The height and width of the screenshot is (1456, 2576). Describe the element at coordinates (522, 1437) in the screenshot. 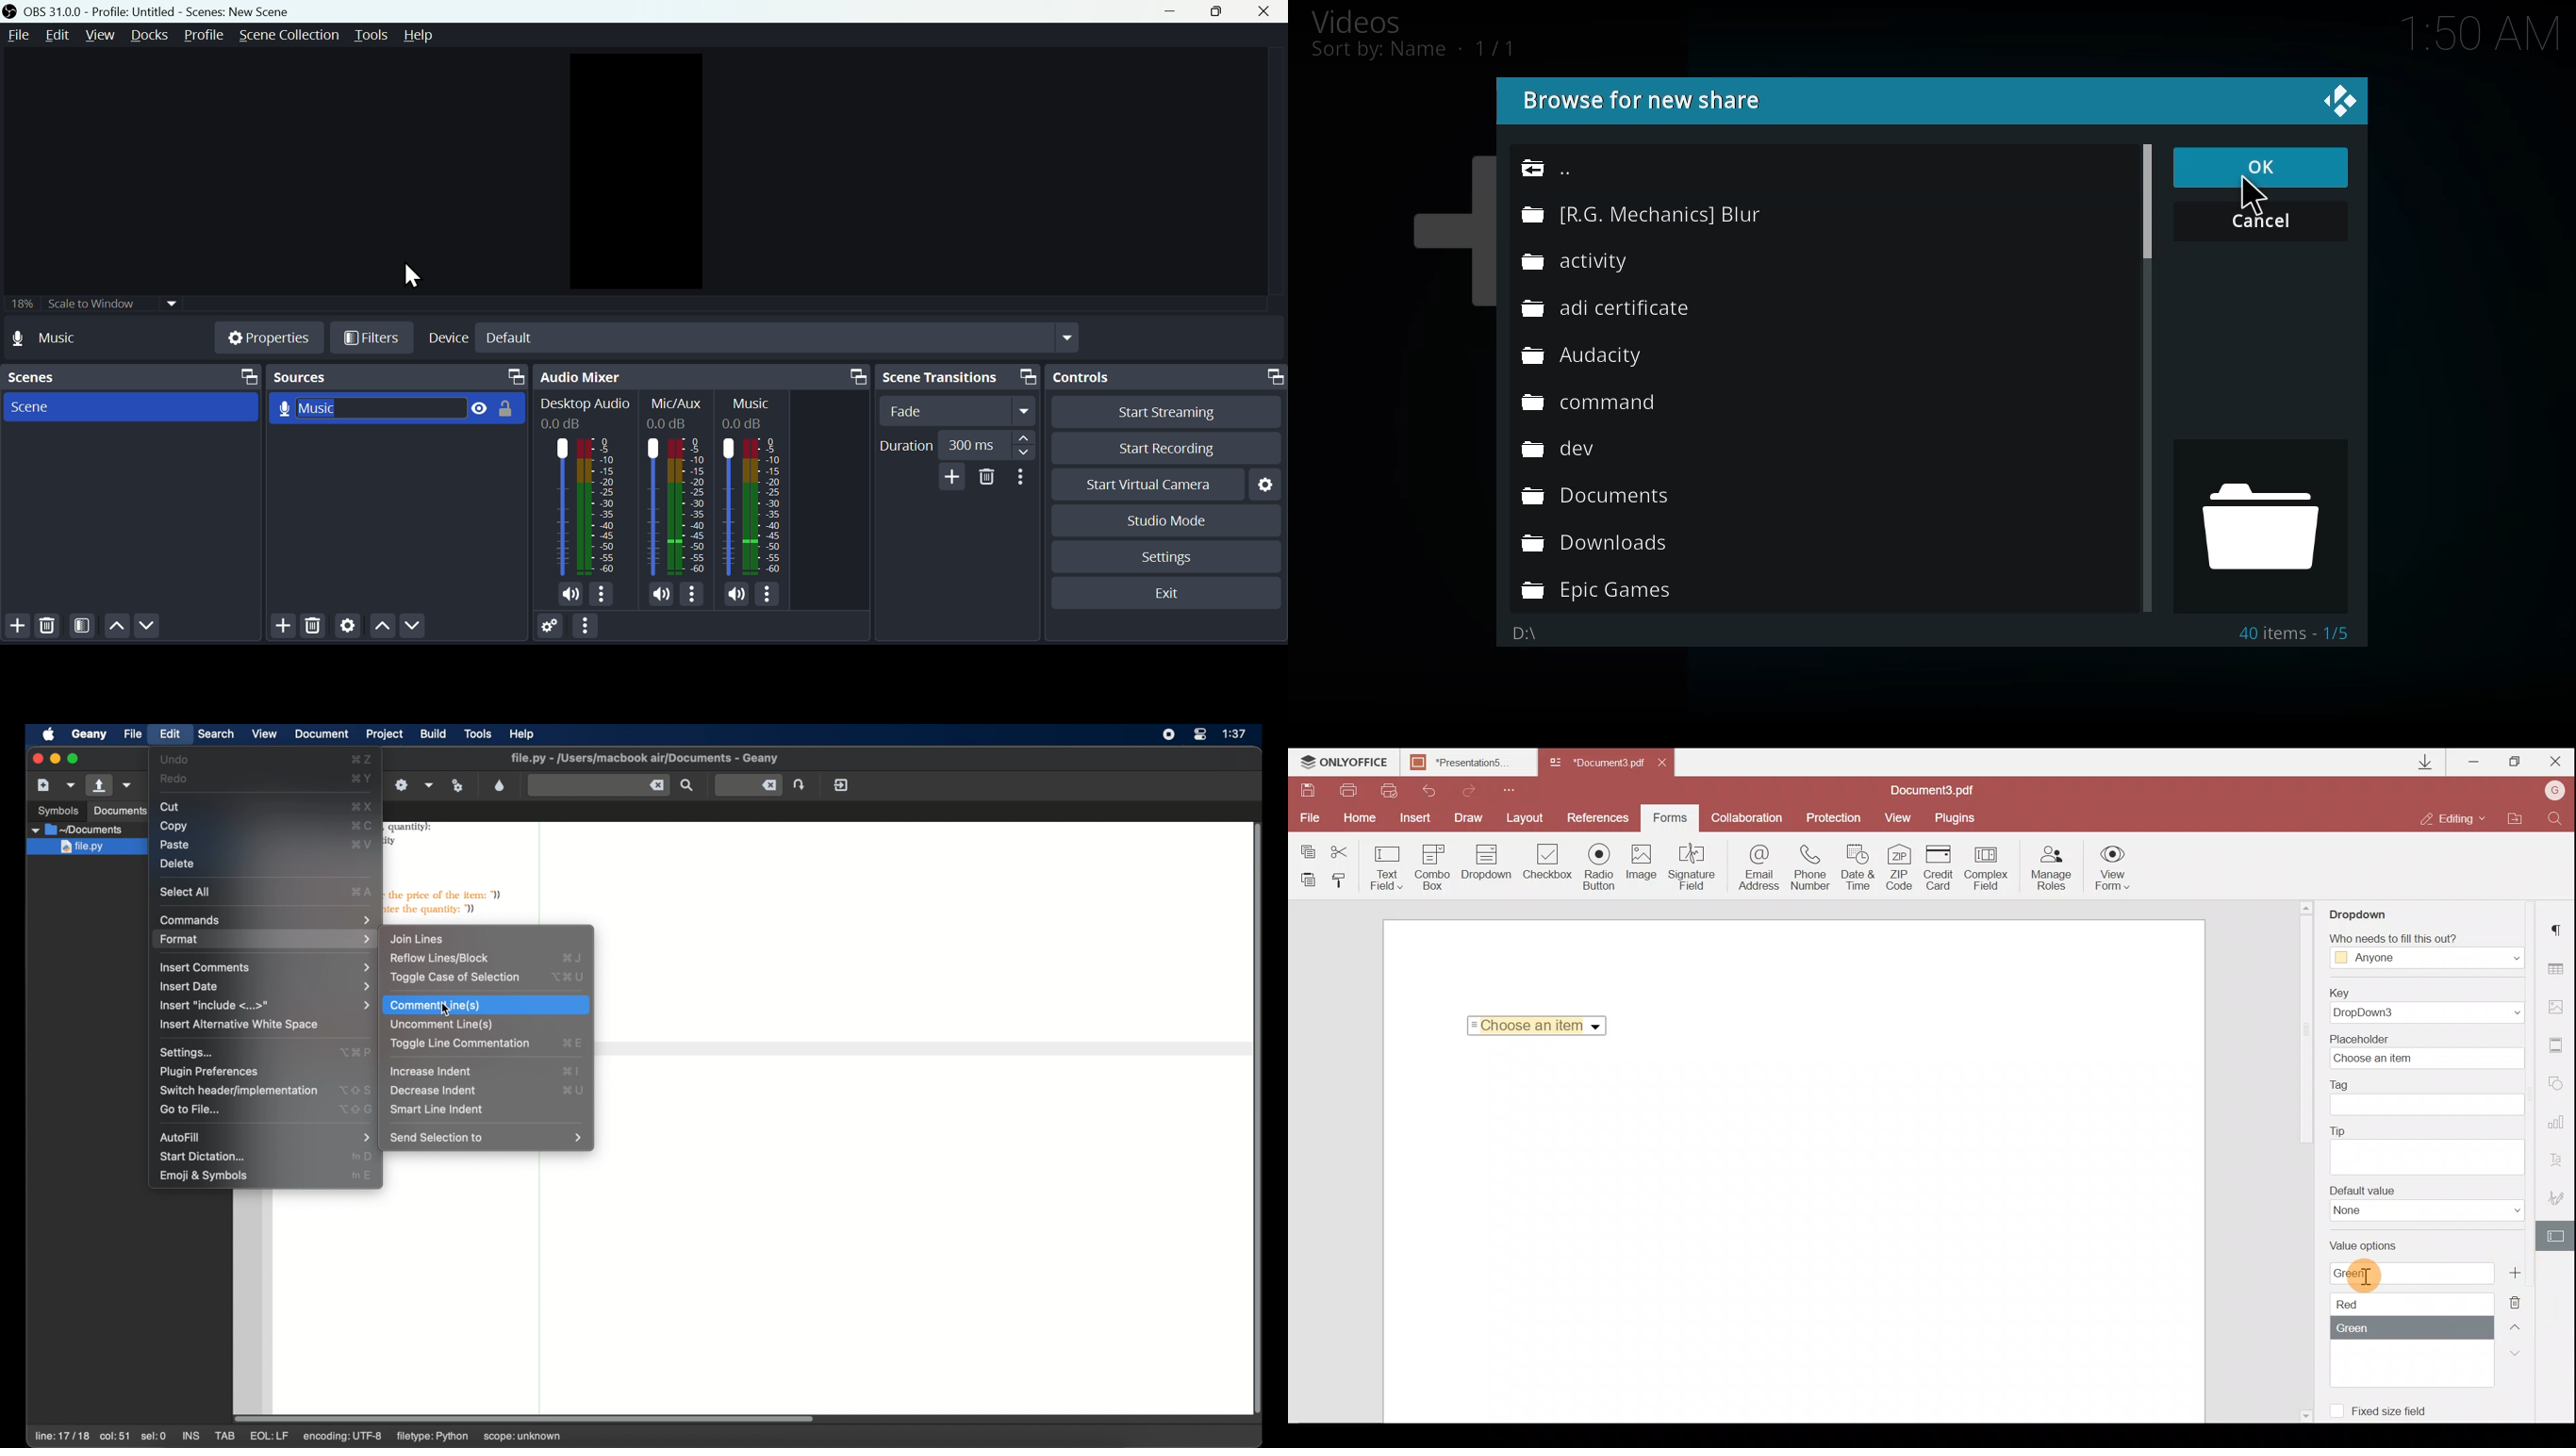

I see `scope: unknown` at that location.